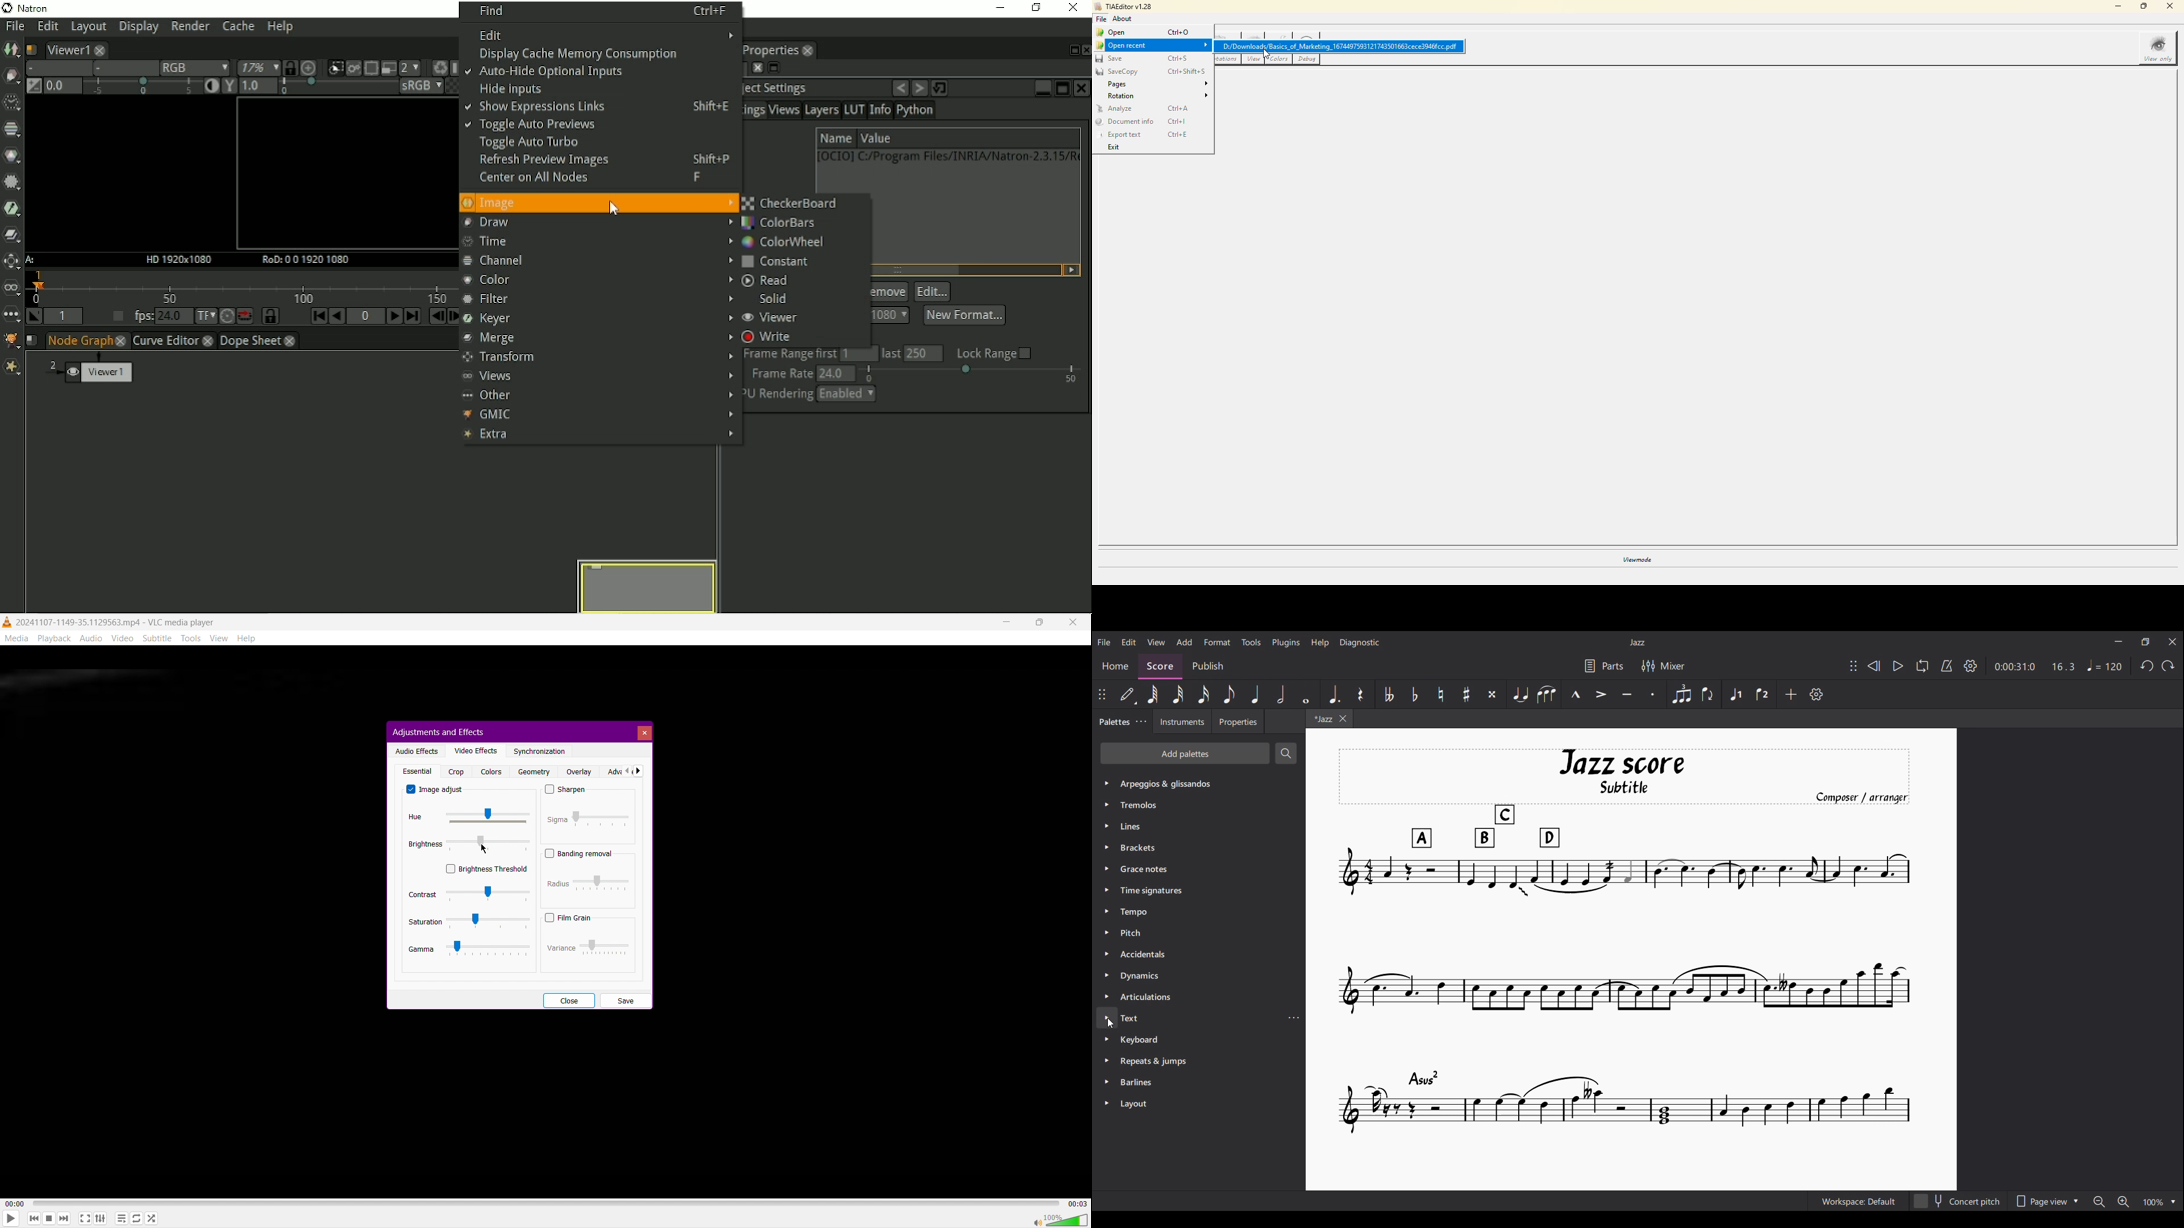 The image size is (2184, 1232). What do you see at coordinates (1638, 642) in the screenshot?
I see `Current score title` at bounding box center [1638, 642].